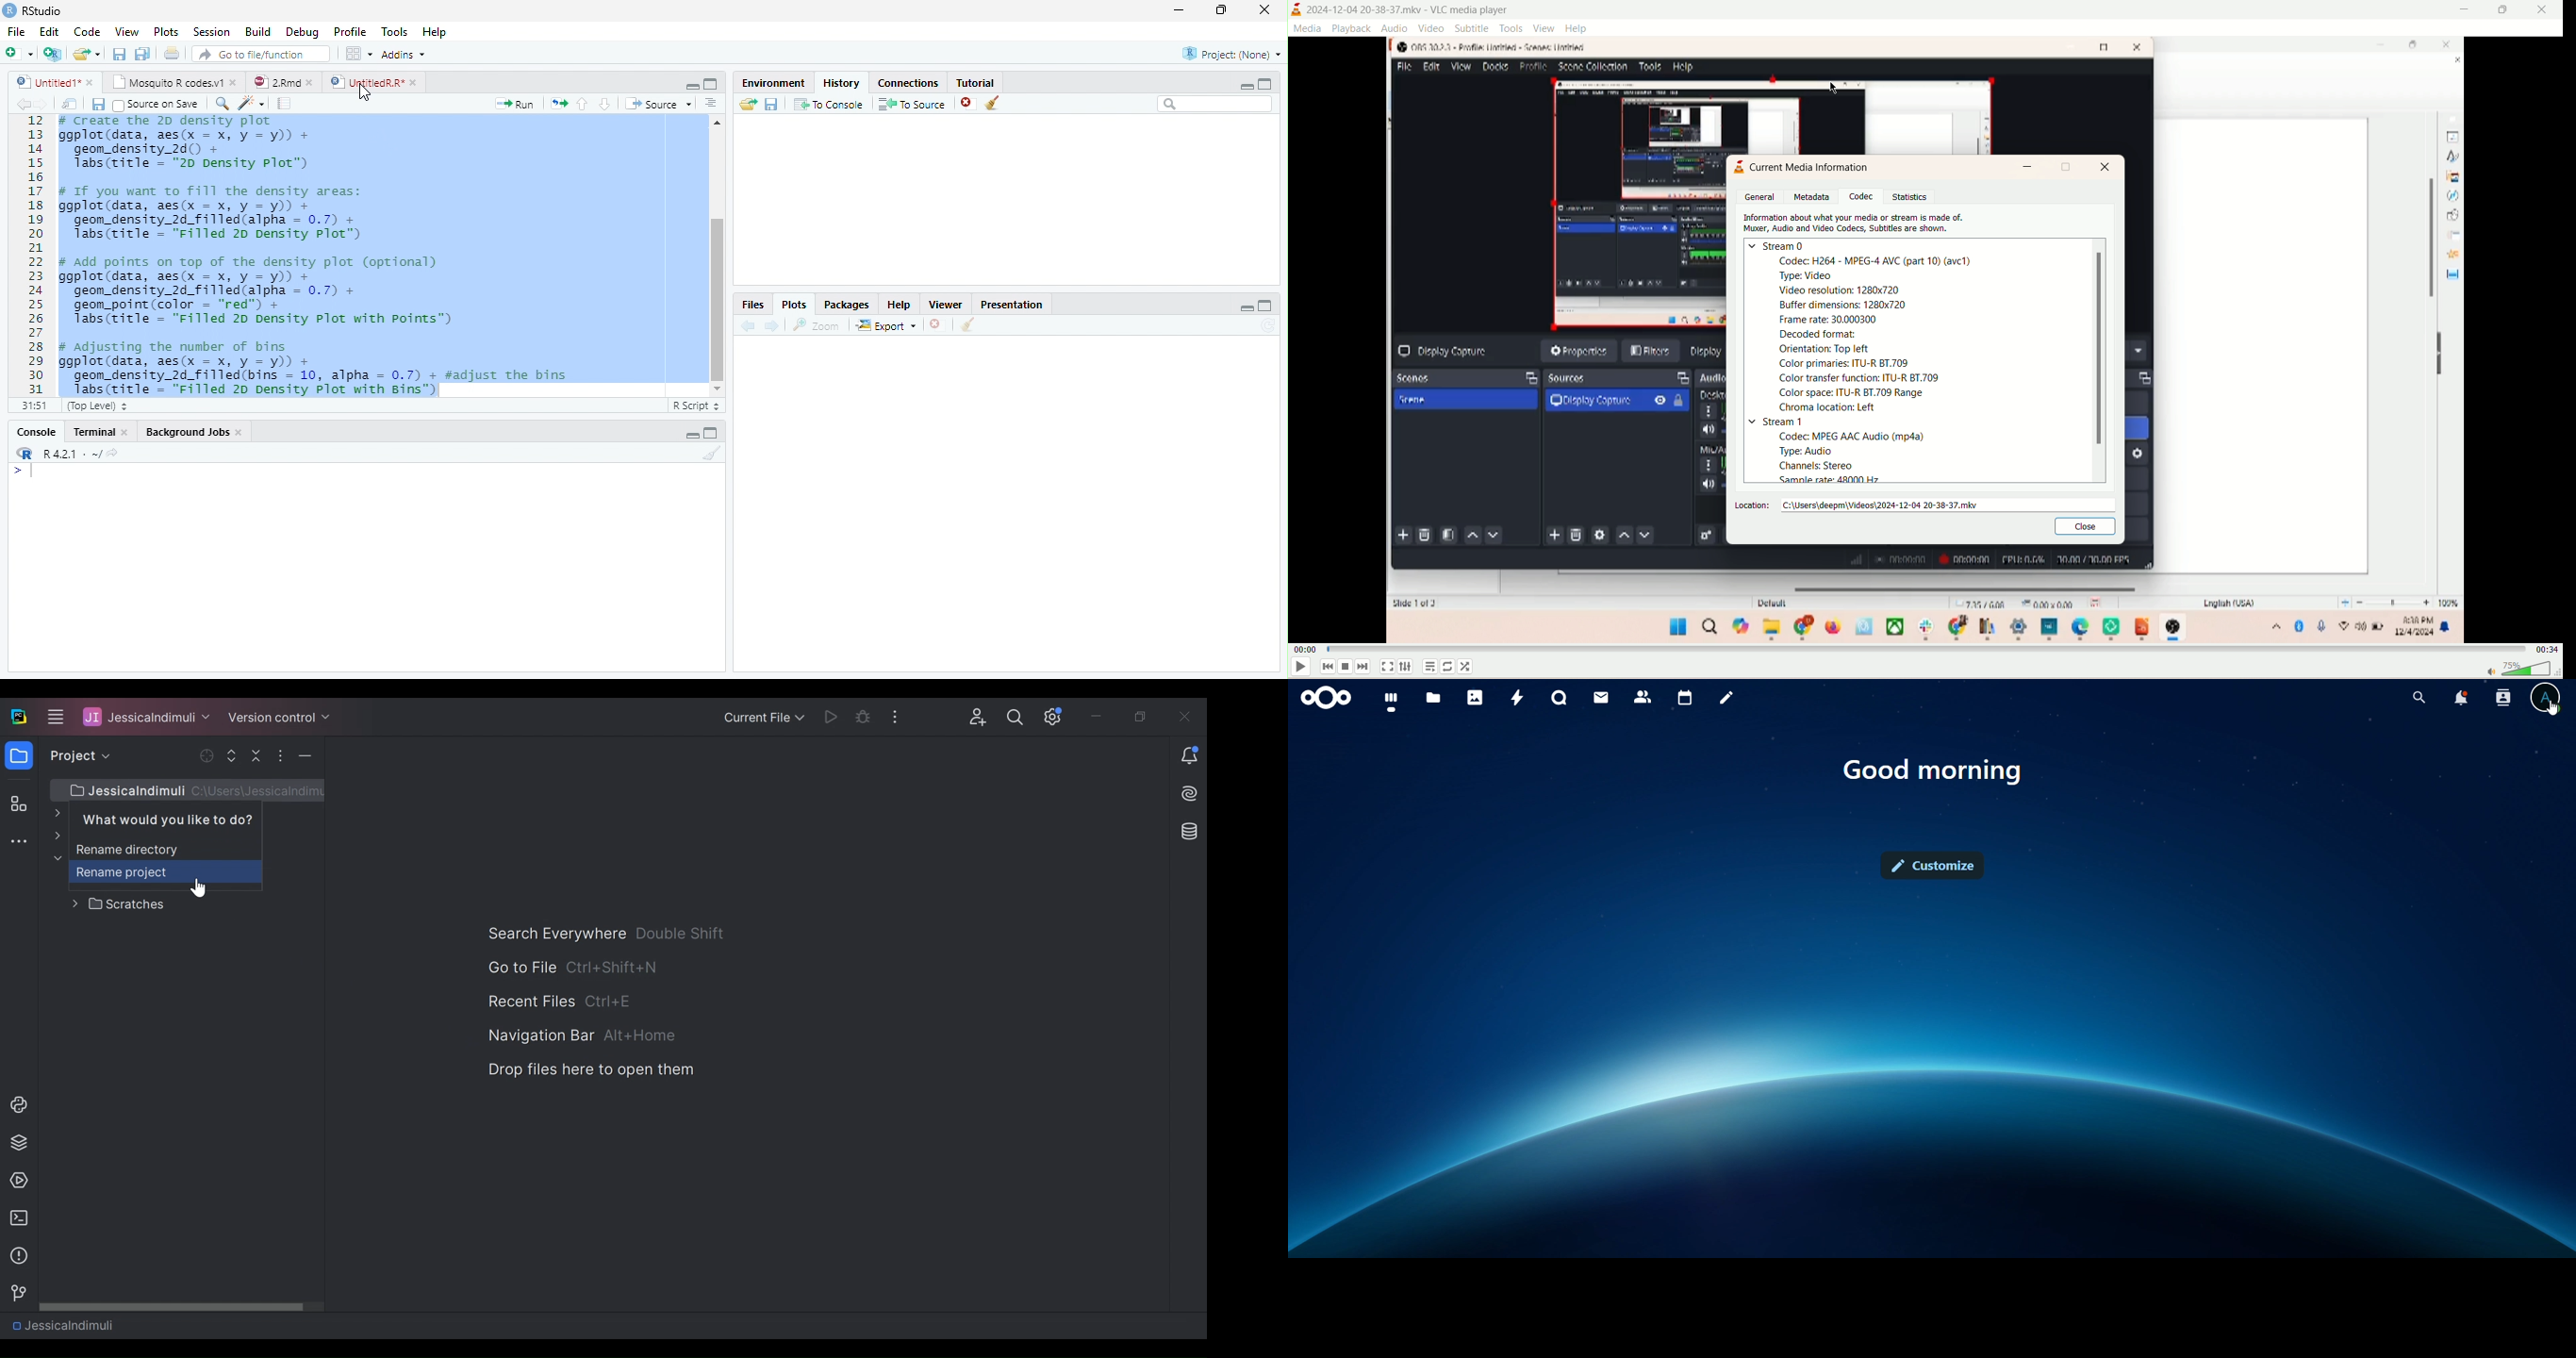 Image resolution: width=2576 pixels, height=1372 pixels. Describe the element at coordinates (2084, 526) in the screenshot. I see `close` at that location.